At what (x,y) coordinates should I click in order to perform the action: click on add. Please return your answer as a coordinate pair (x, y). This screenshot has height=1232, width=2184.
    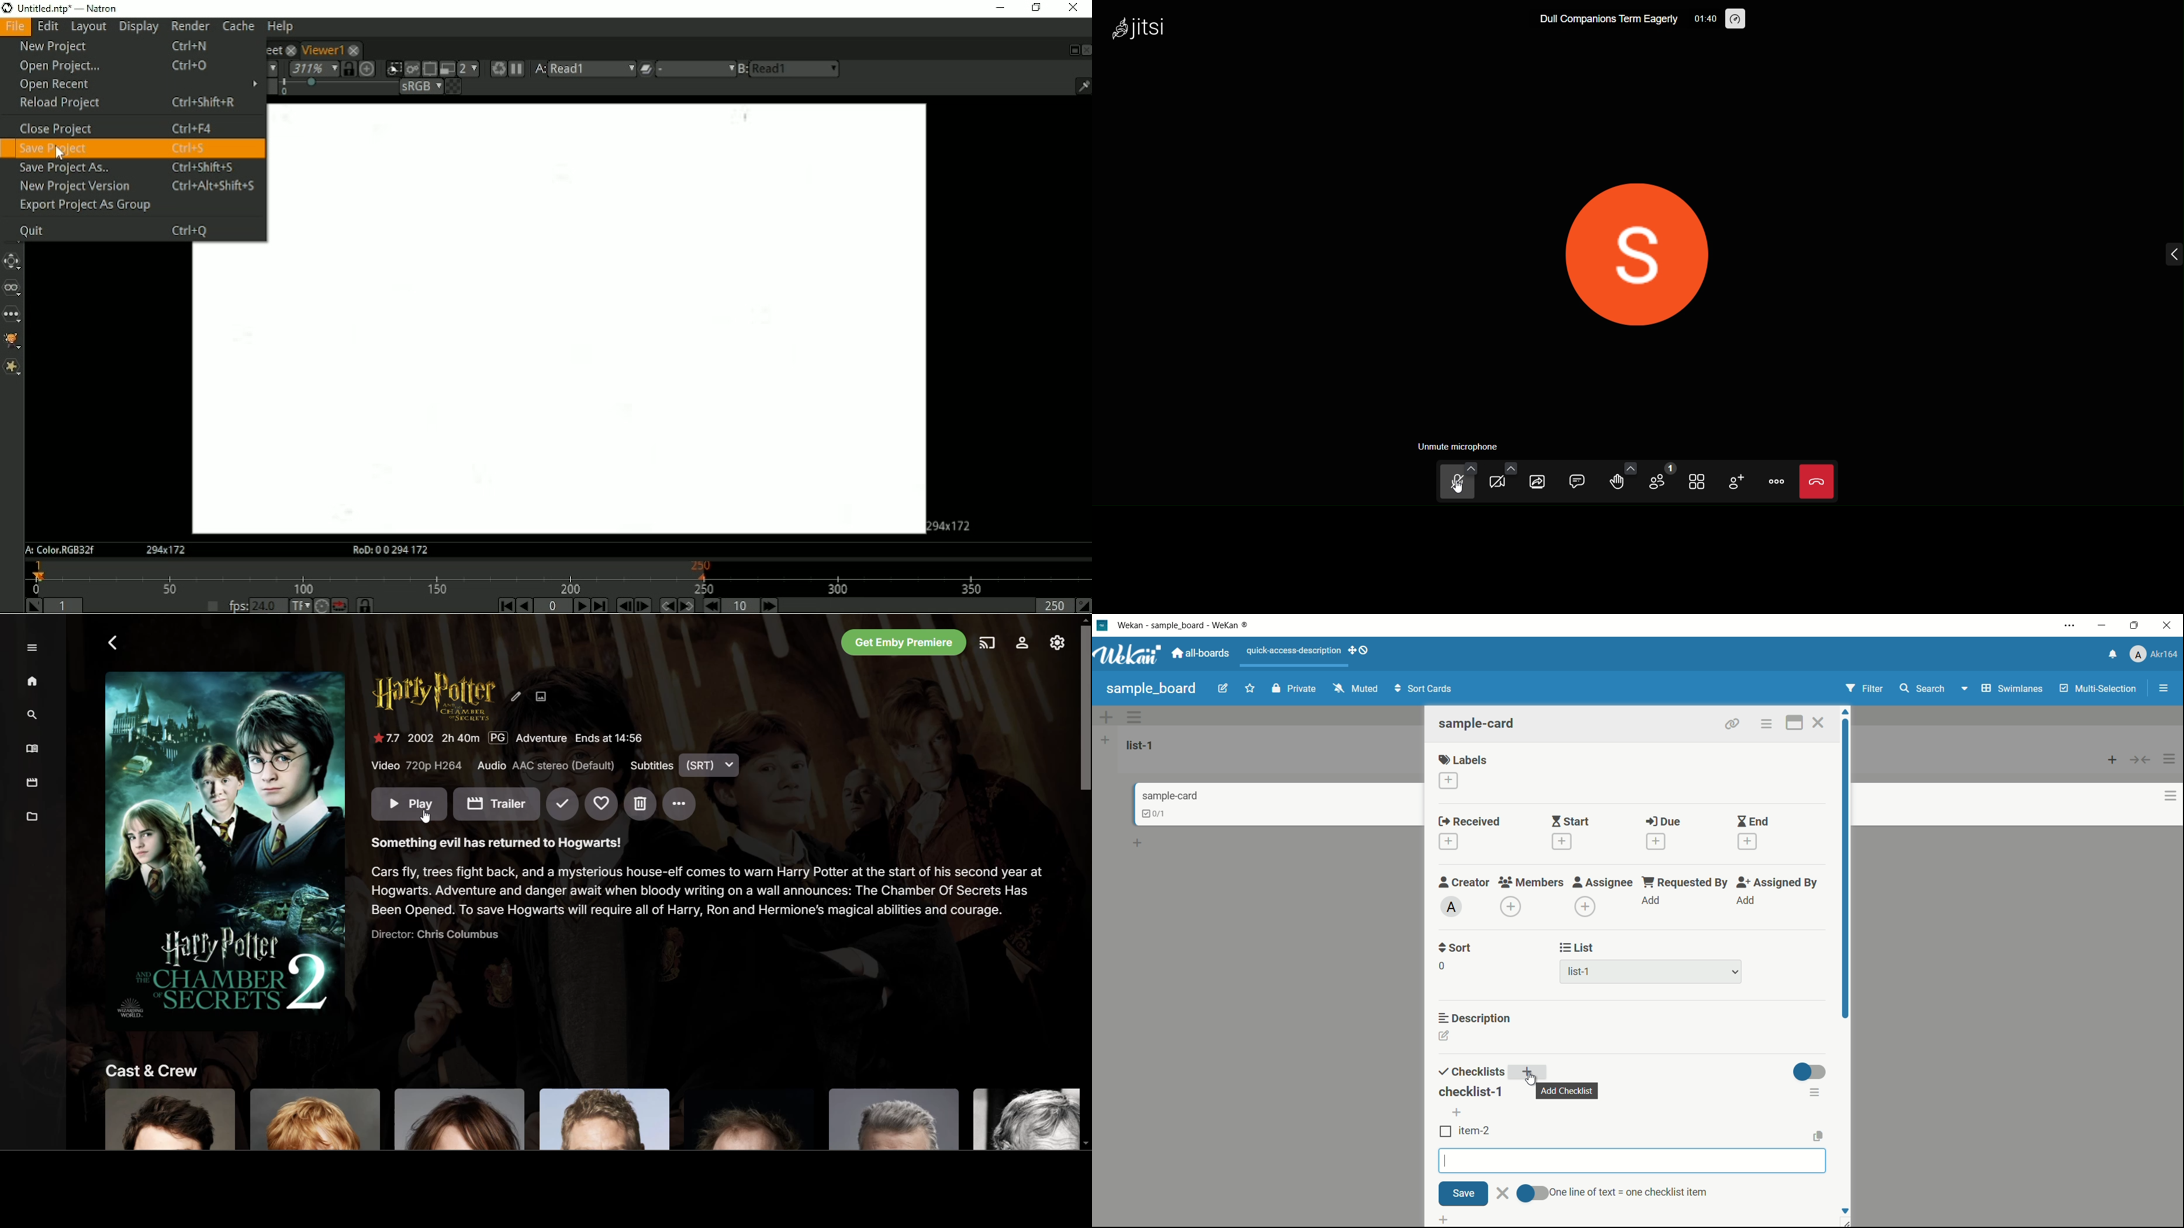
    Looking at the image, I should click on (1745, 901).